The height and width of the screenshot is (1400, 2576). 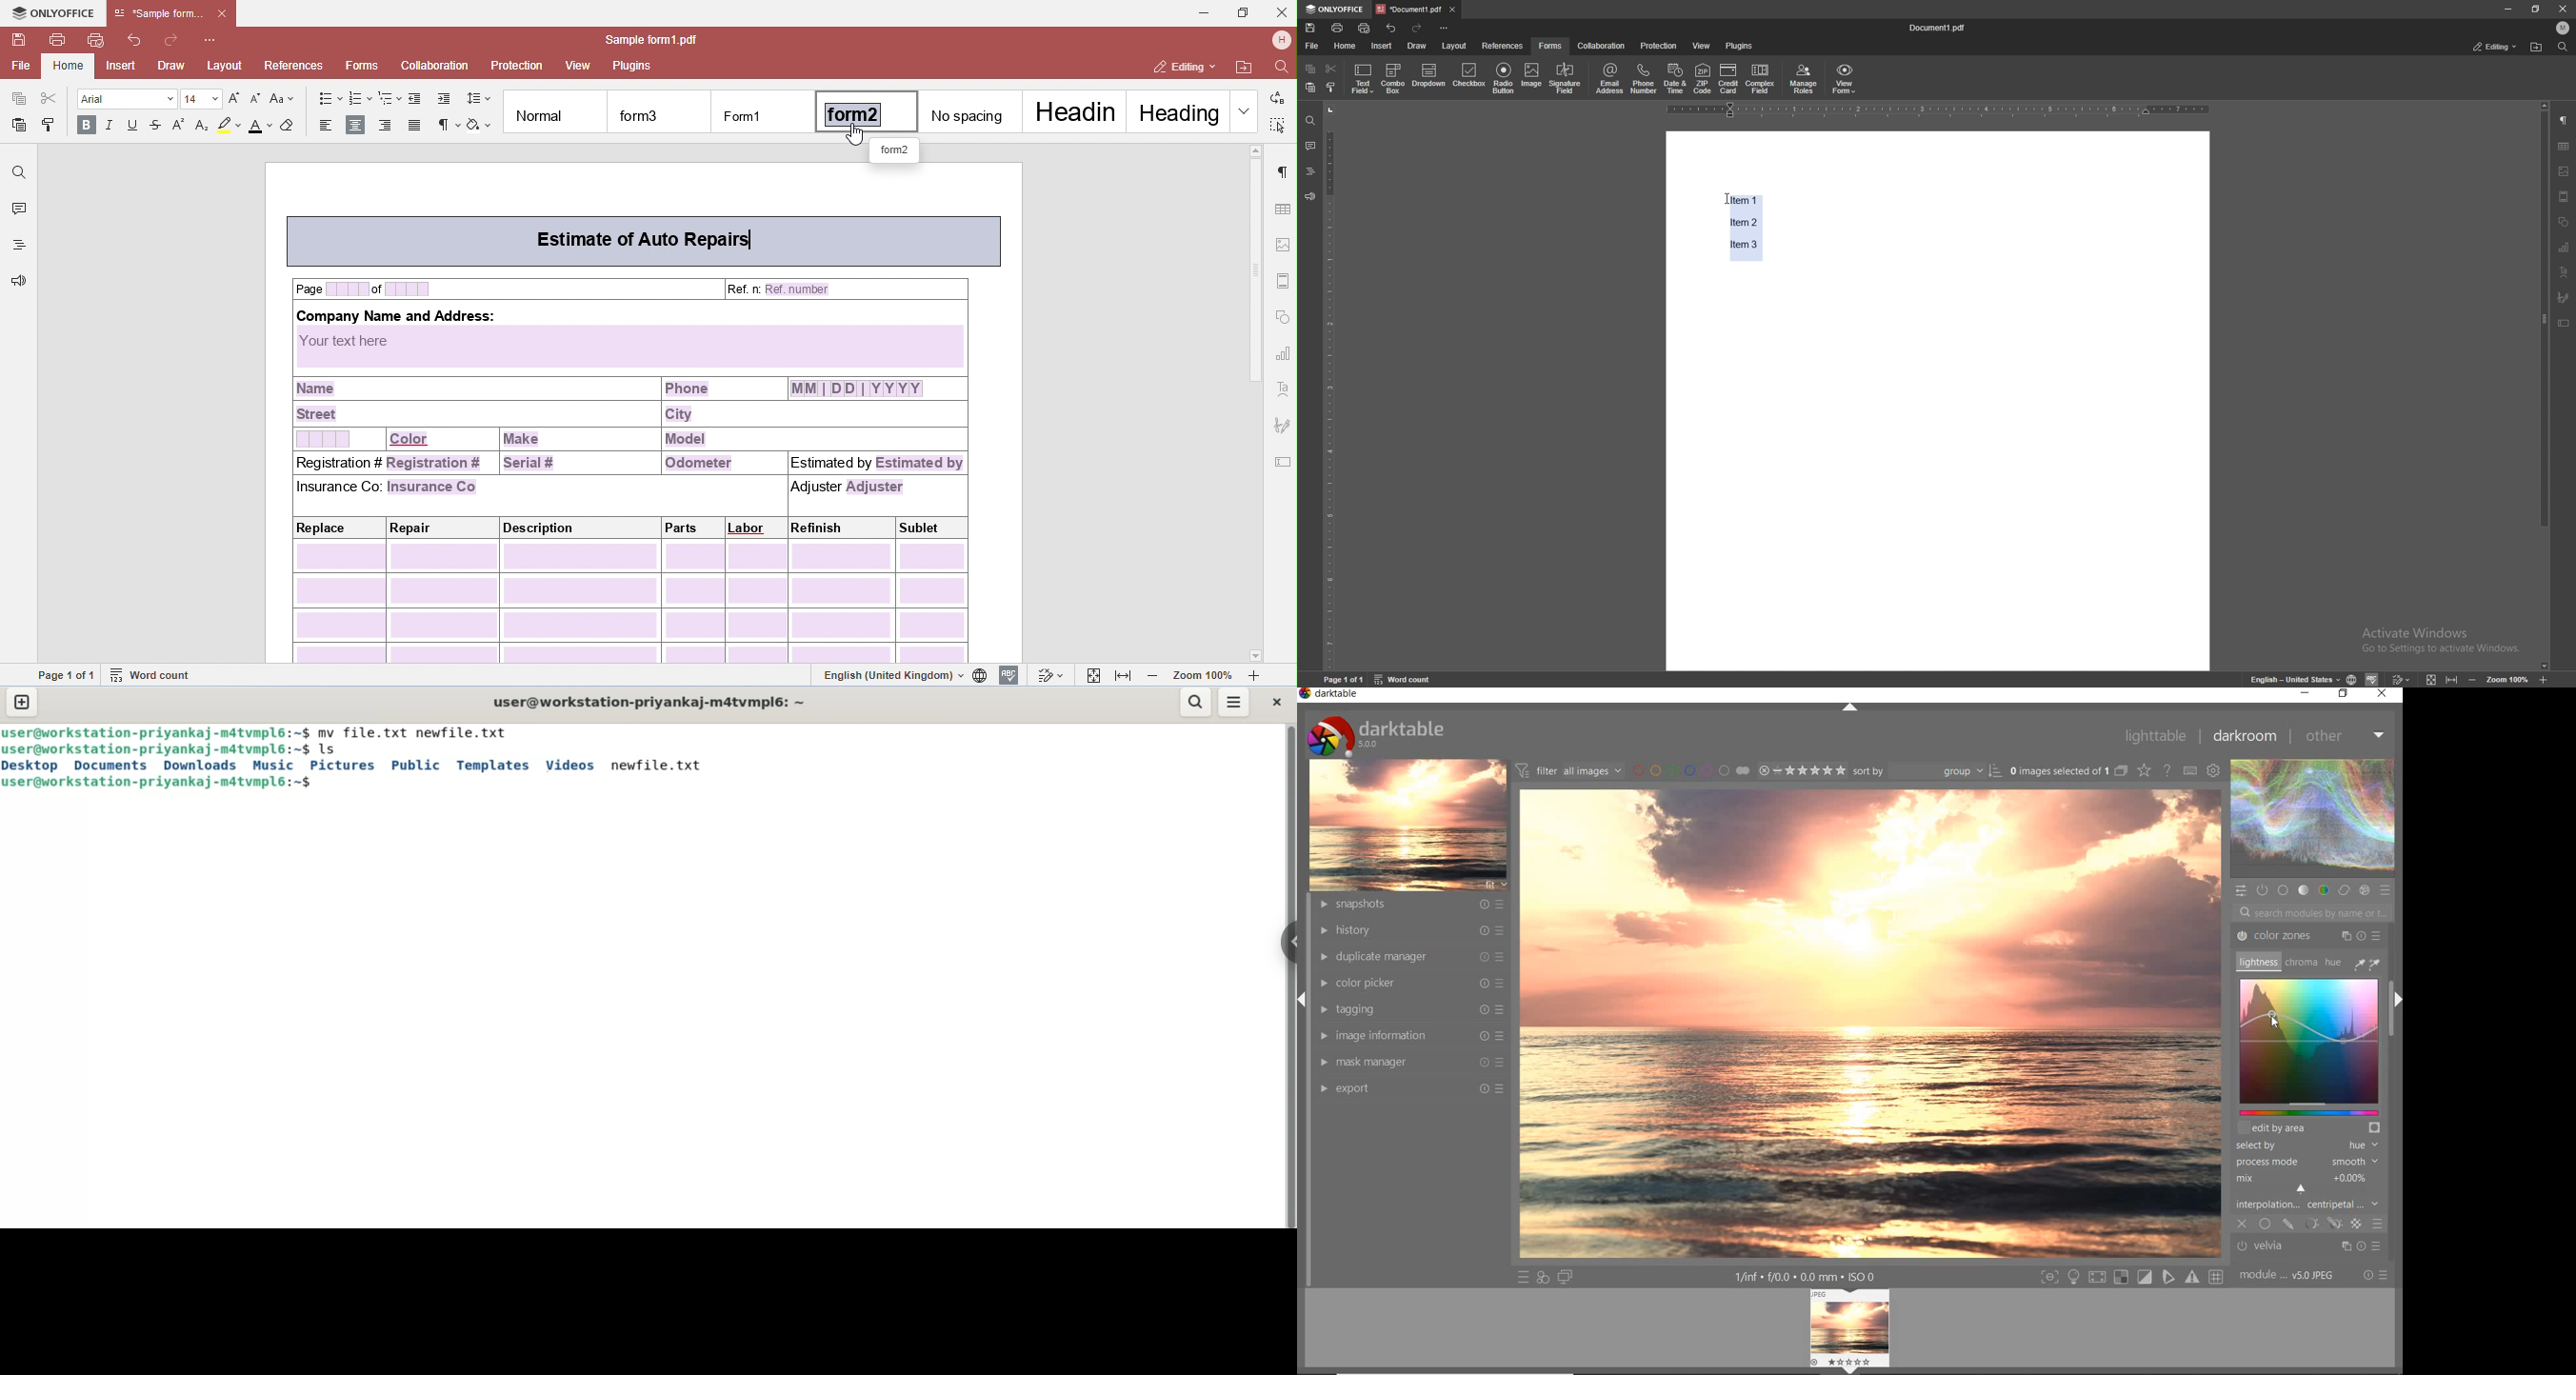 What do you see at coordinates (2564, 121) in the screenshot?
I see `paragraph` at bounding box center [2564, 121].